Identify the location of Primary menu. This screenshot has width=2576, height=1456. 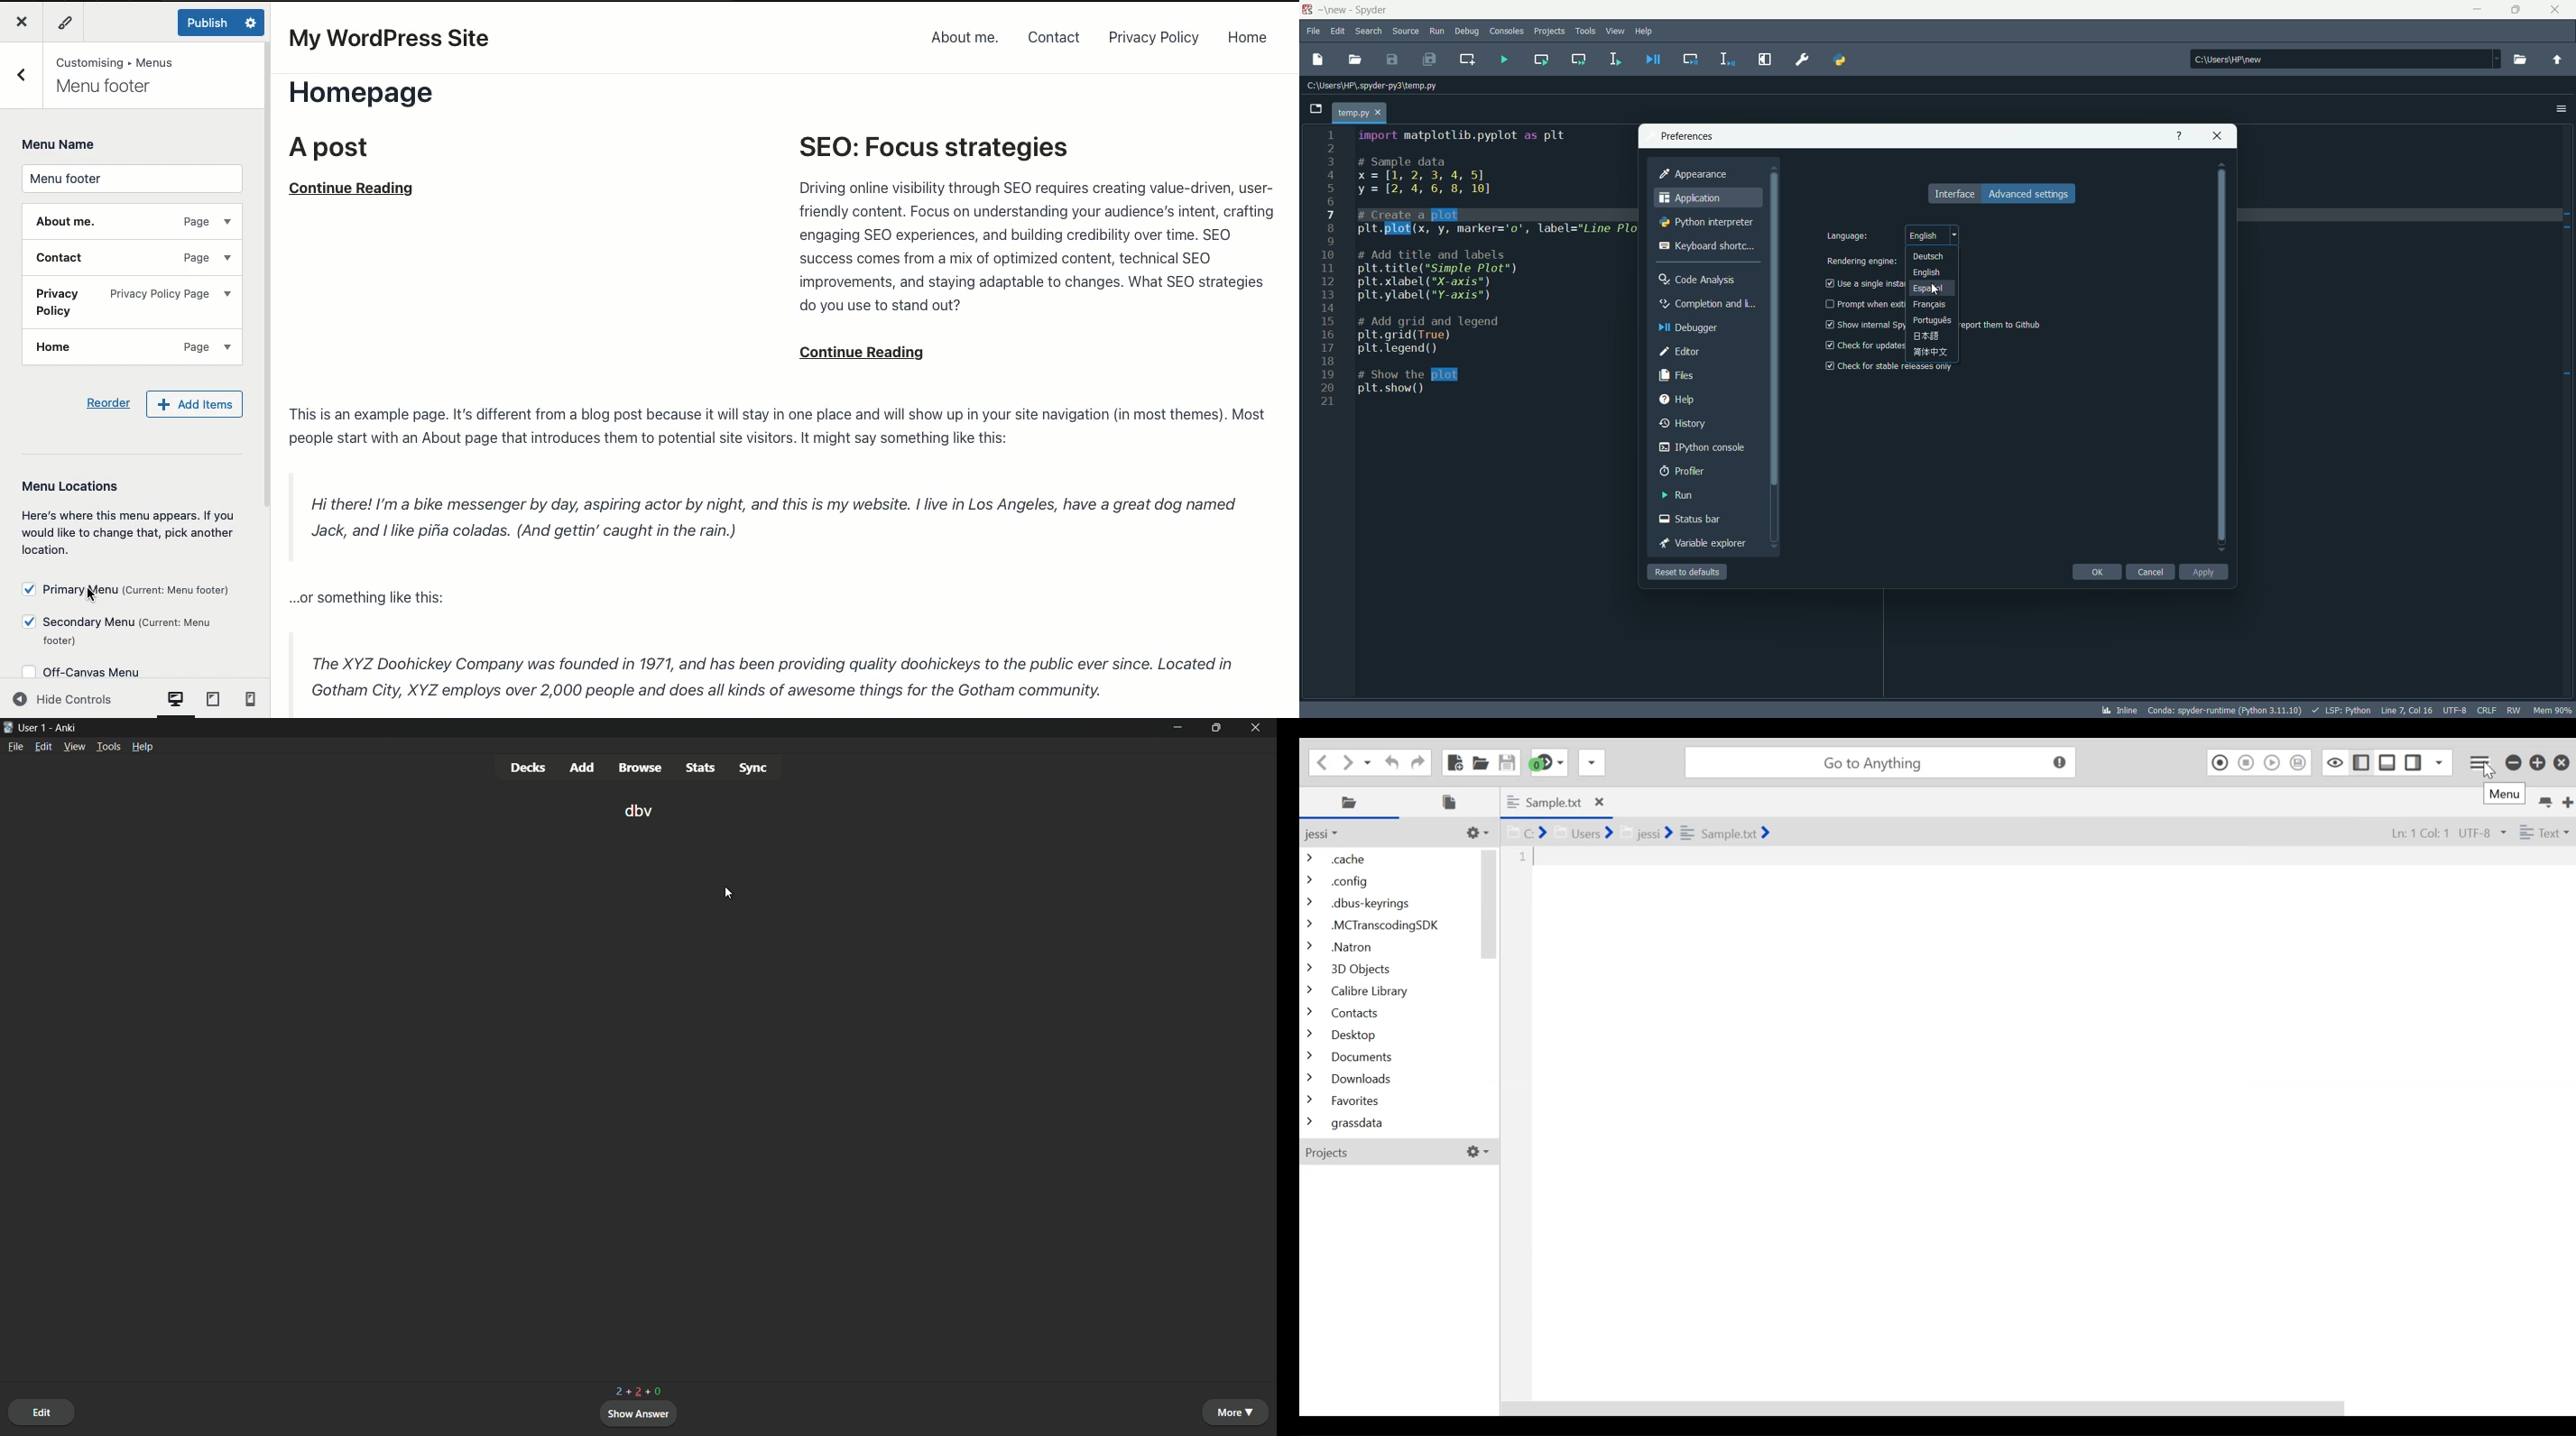
(133, 589).